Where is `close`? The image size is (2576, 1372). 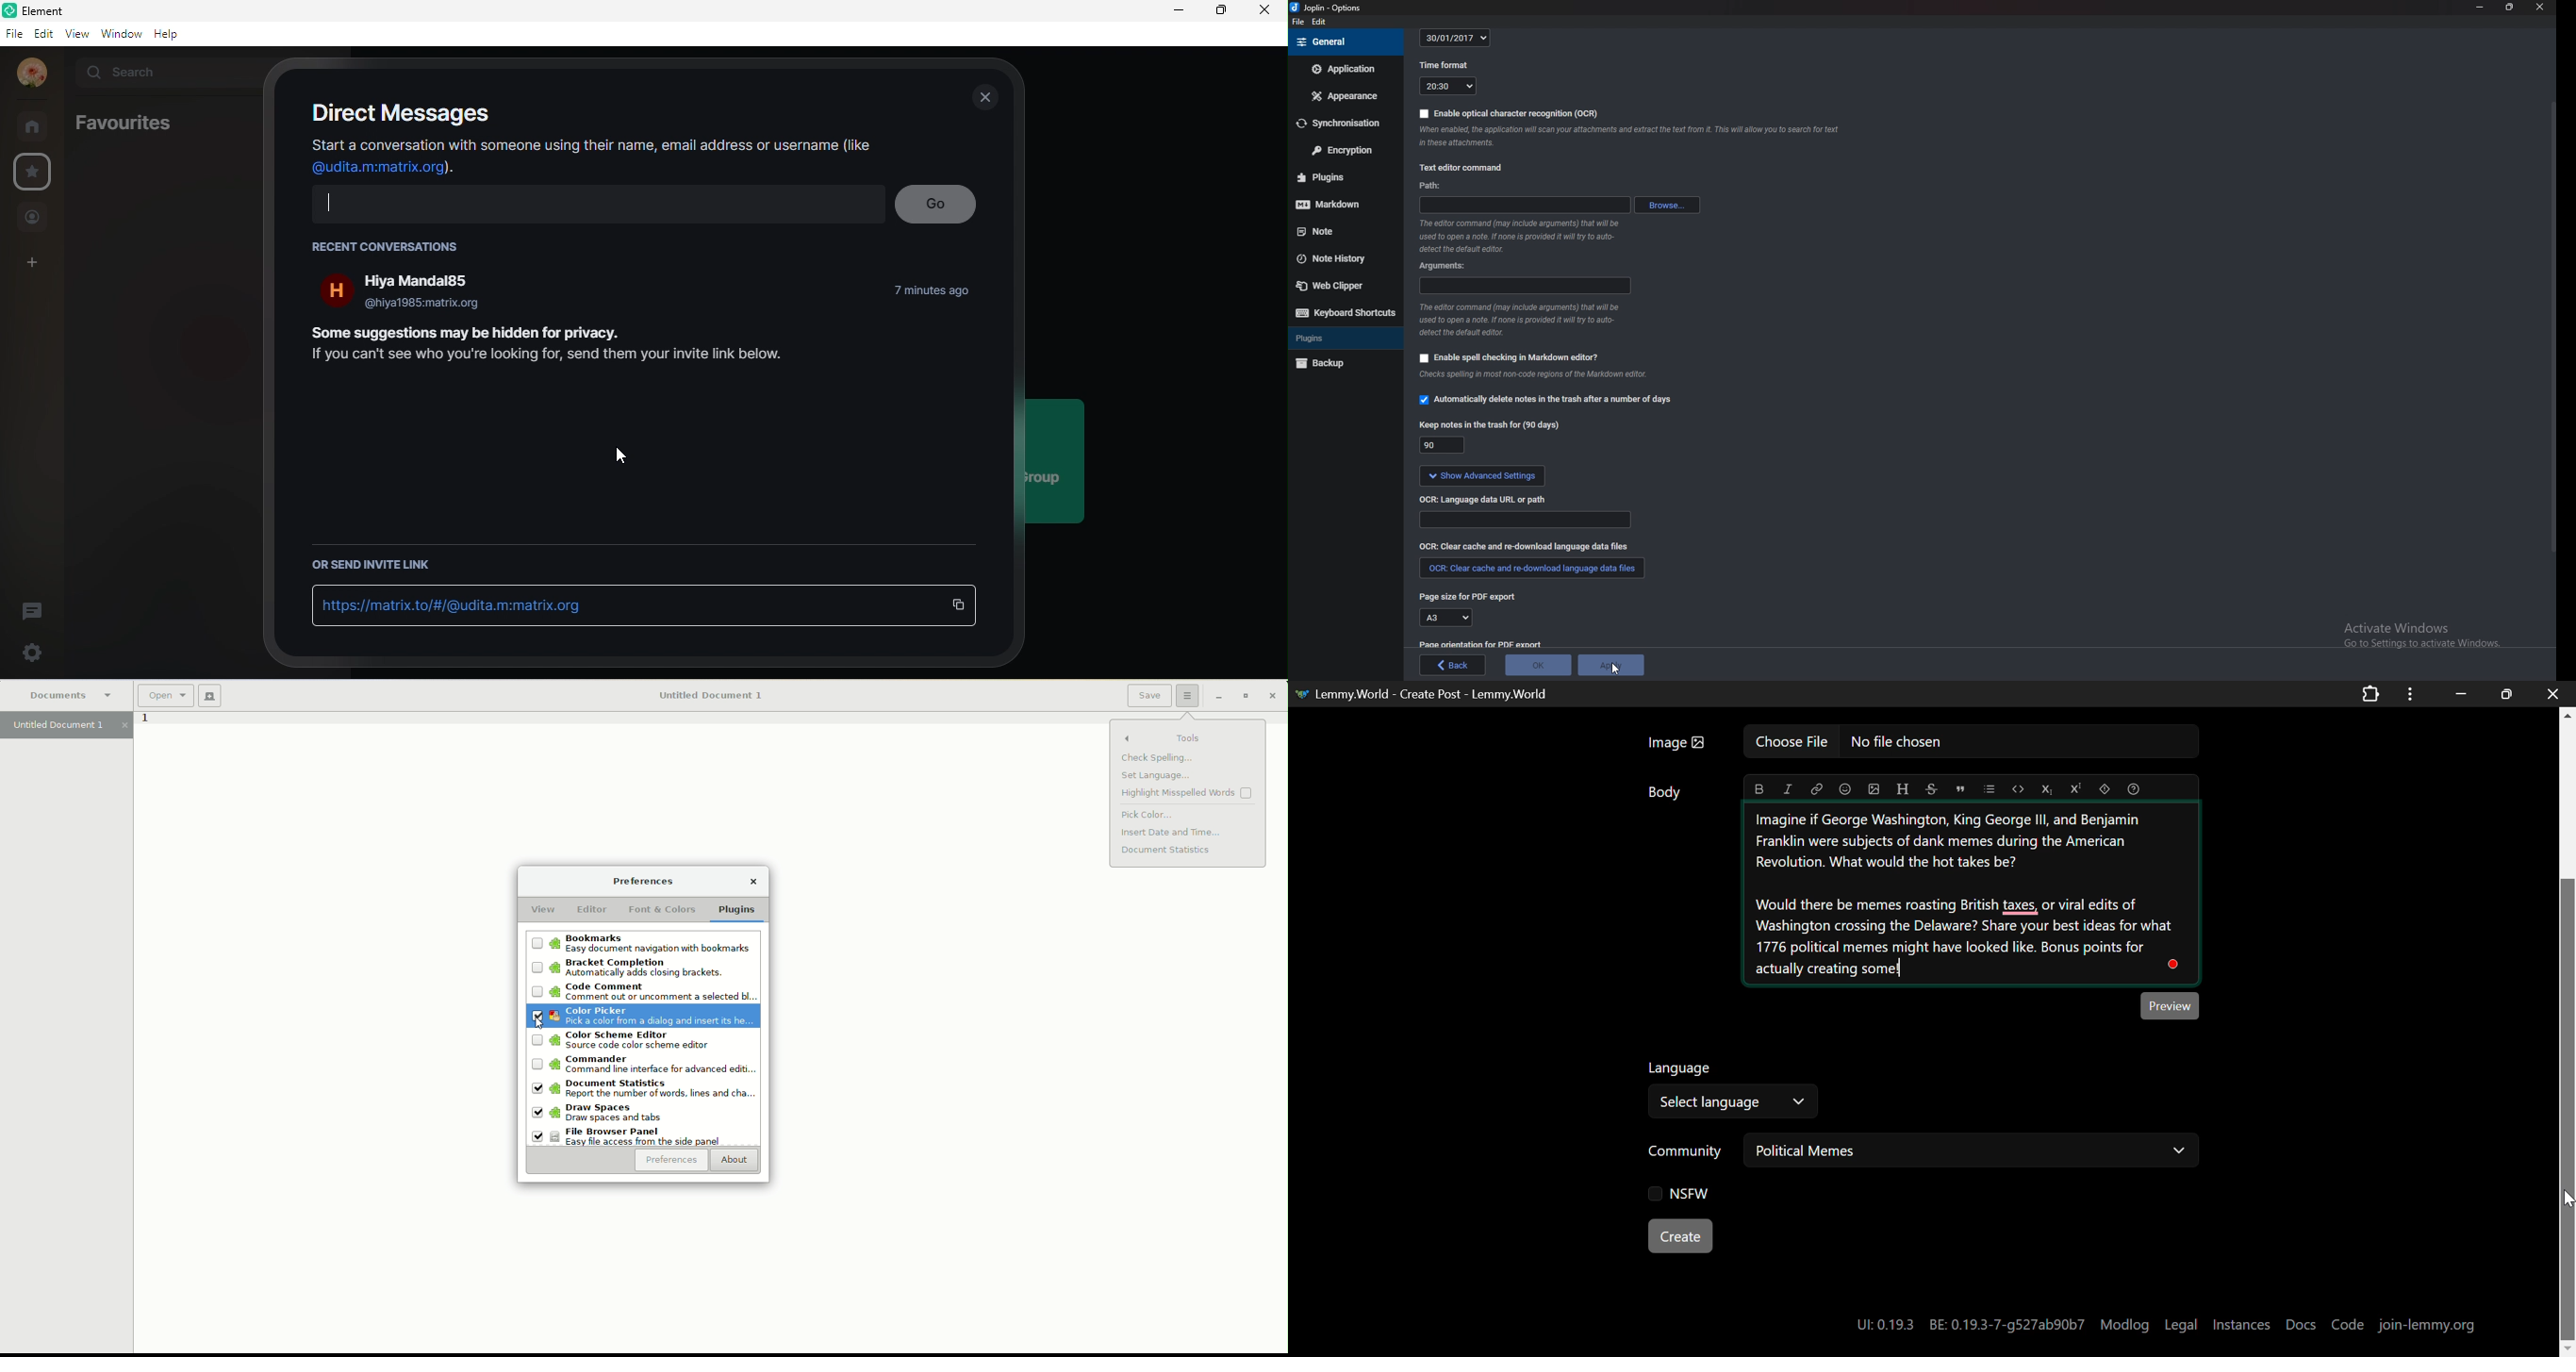
close is located at coordinates (1267, 10).